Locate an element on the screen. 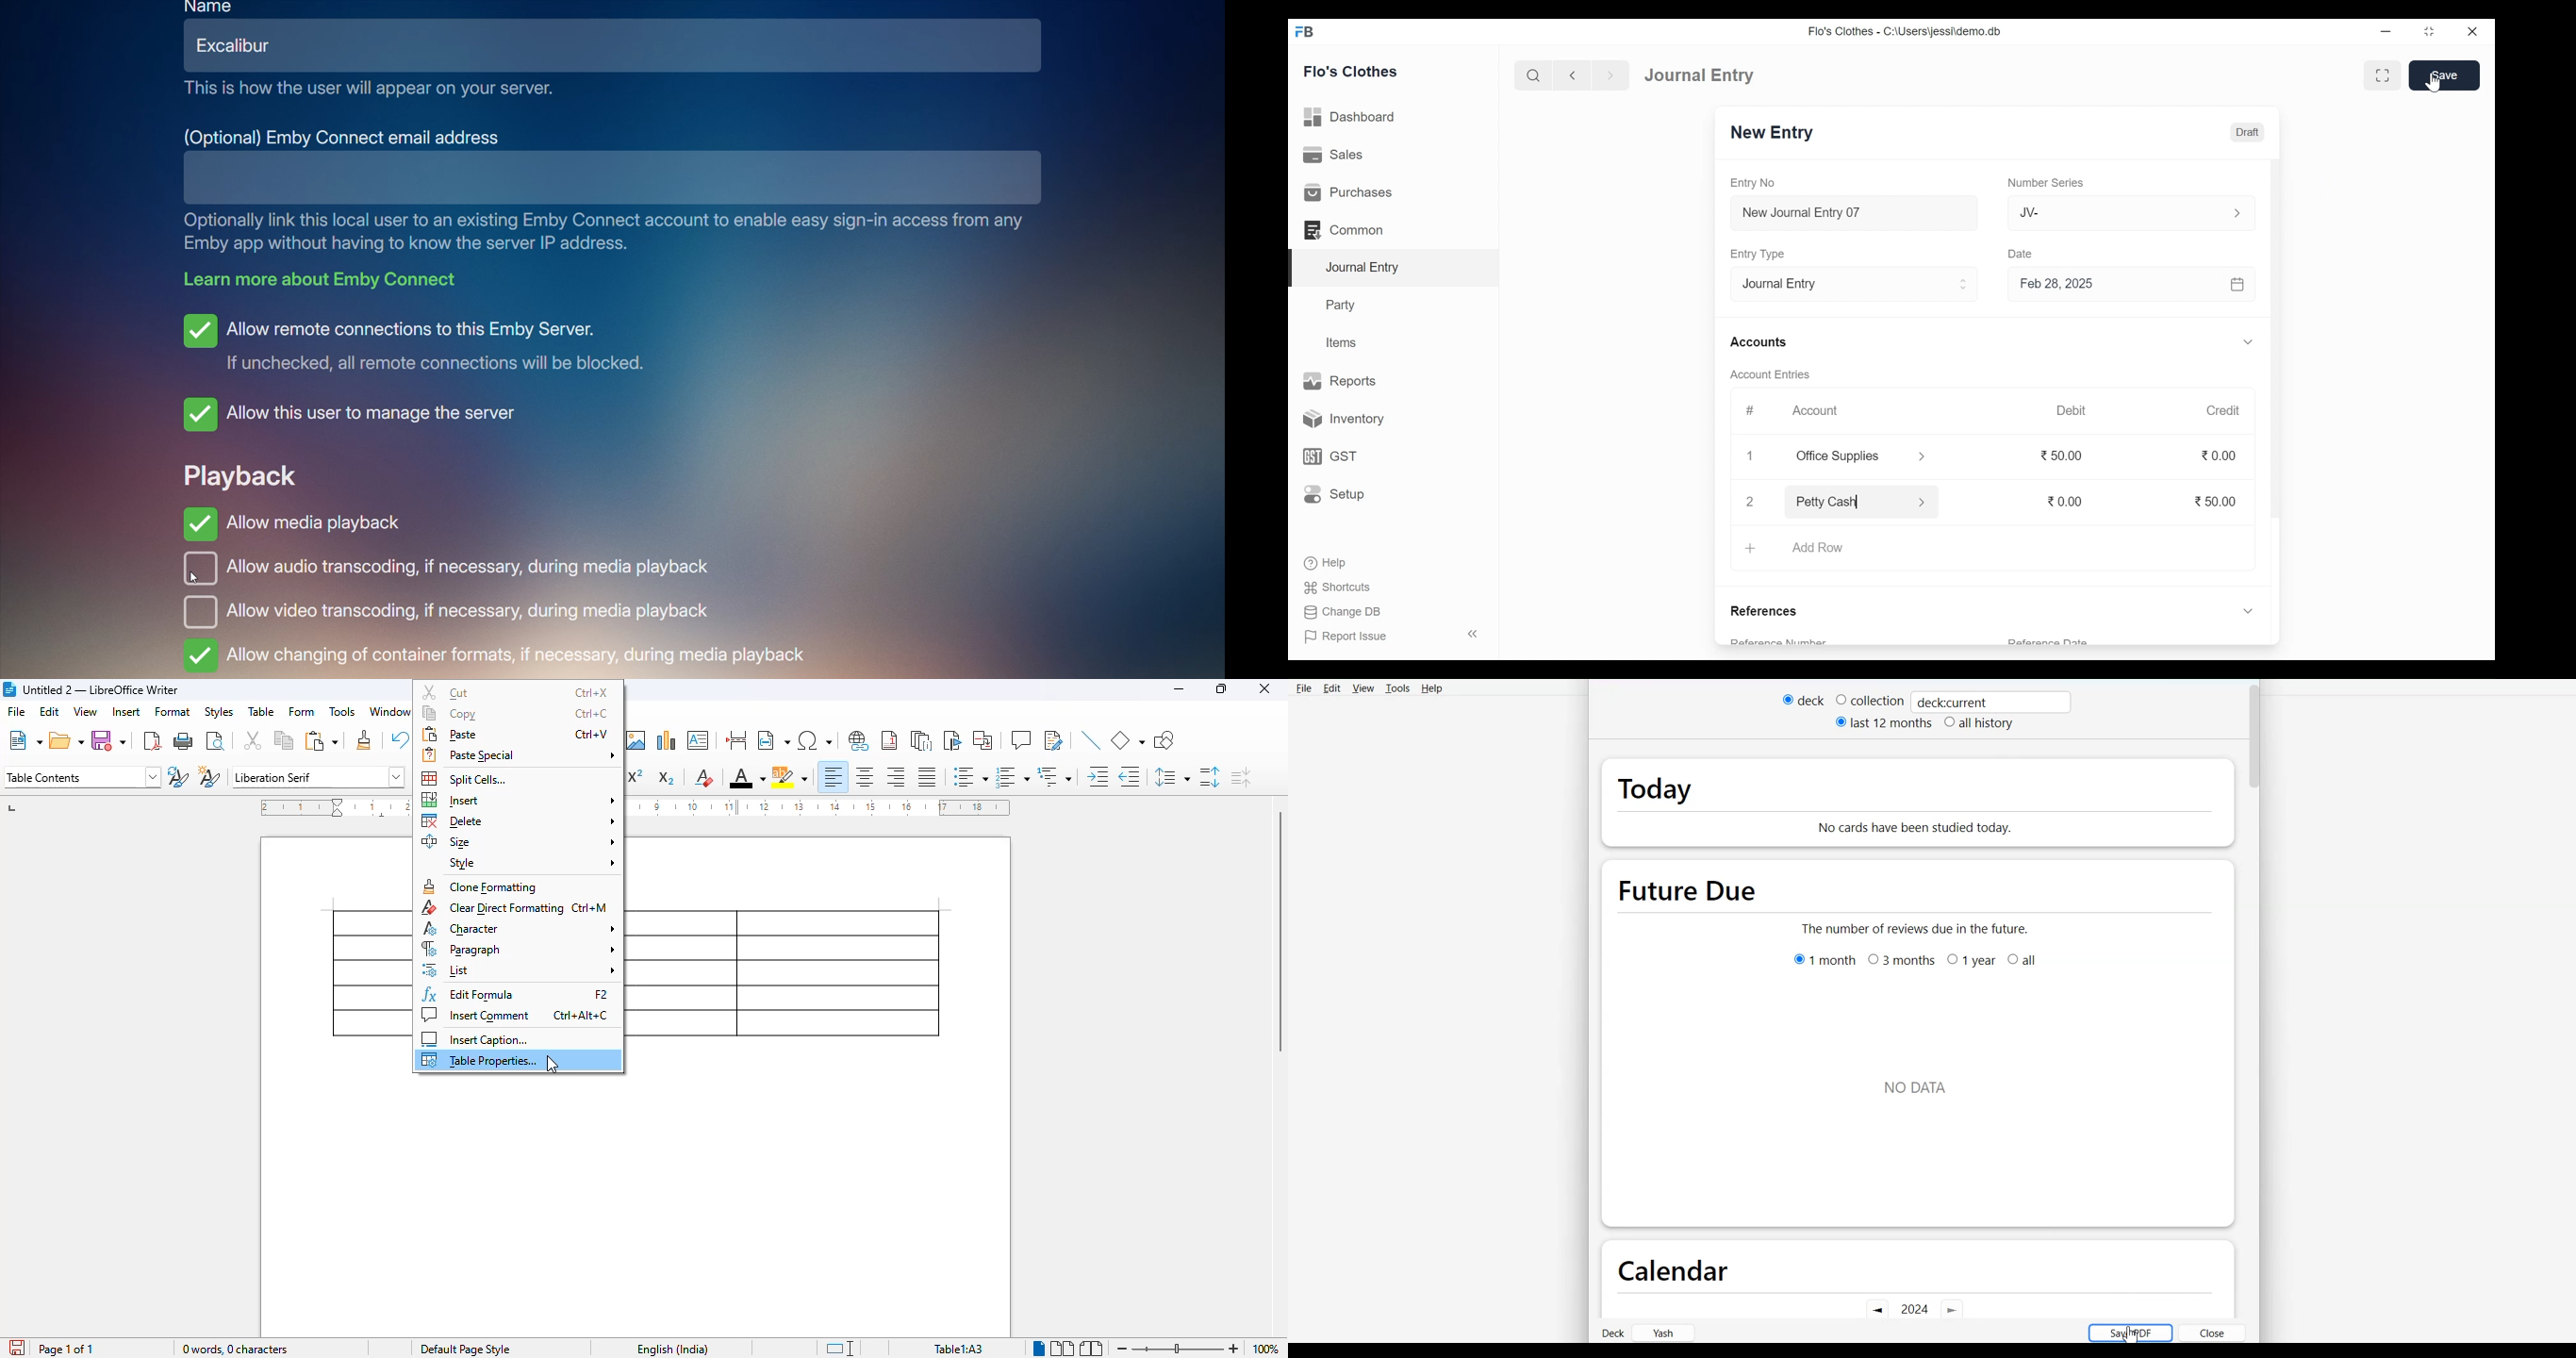 The image size is (2576, 1372). select outline format is located at coordinates (1054, 777).